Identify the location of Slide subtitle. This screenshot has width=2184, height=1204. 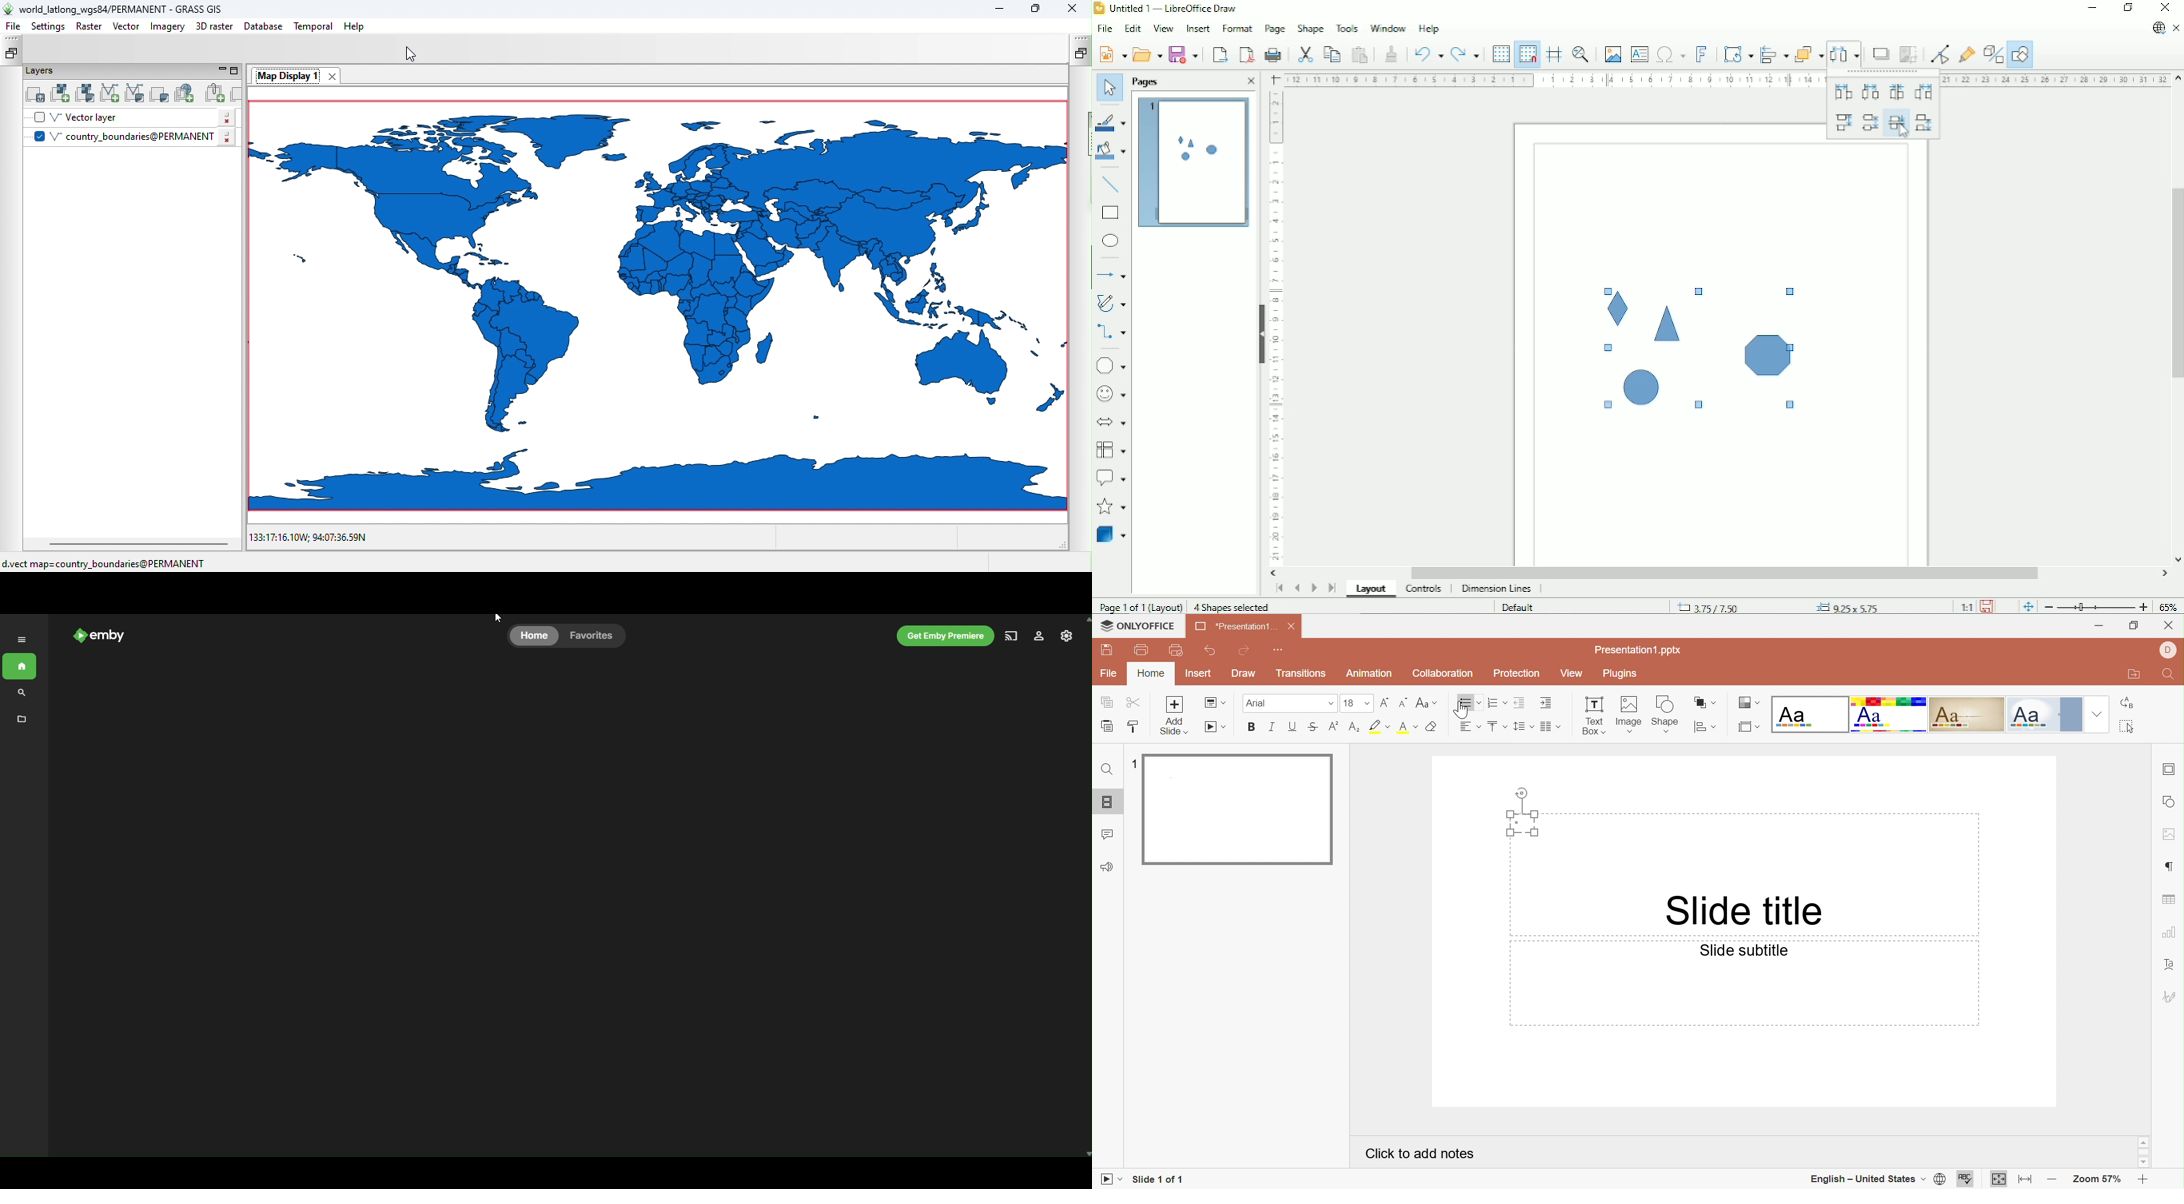
(1743, 951).